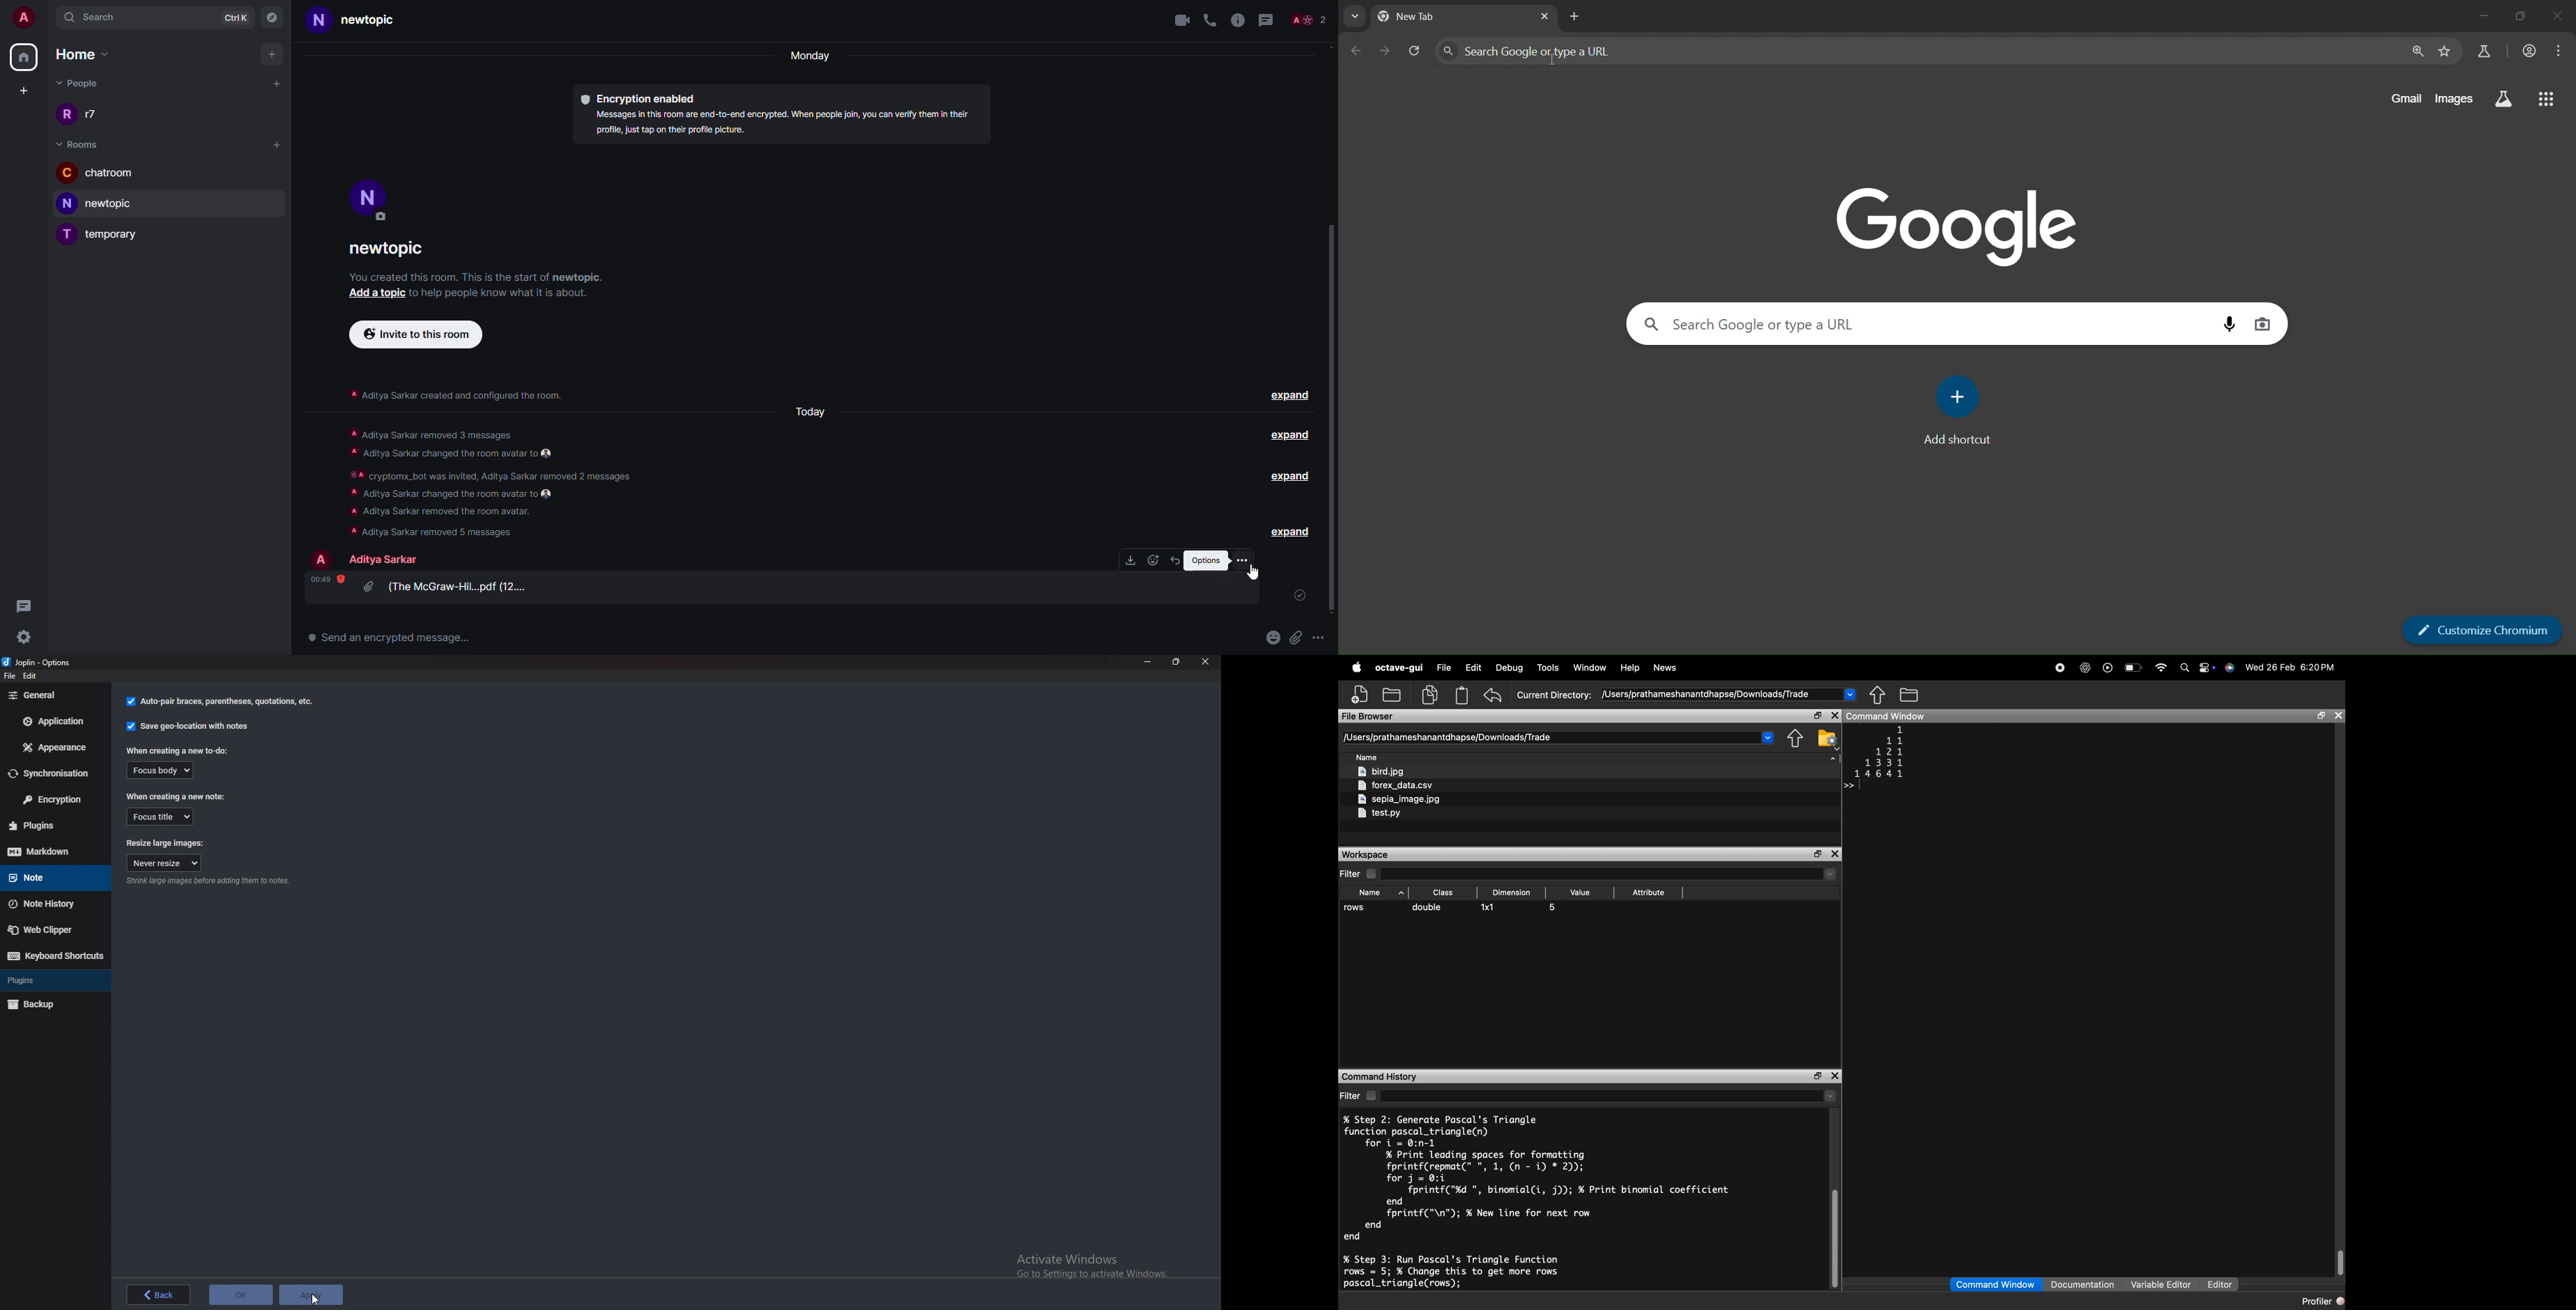 This screenshot has width=2576, height=1316. I want to click on close, so click(2559, 17).